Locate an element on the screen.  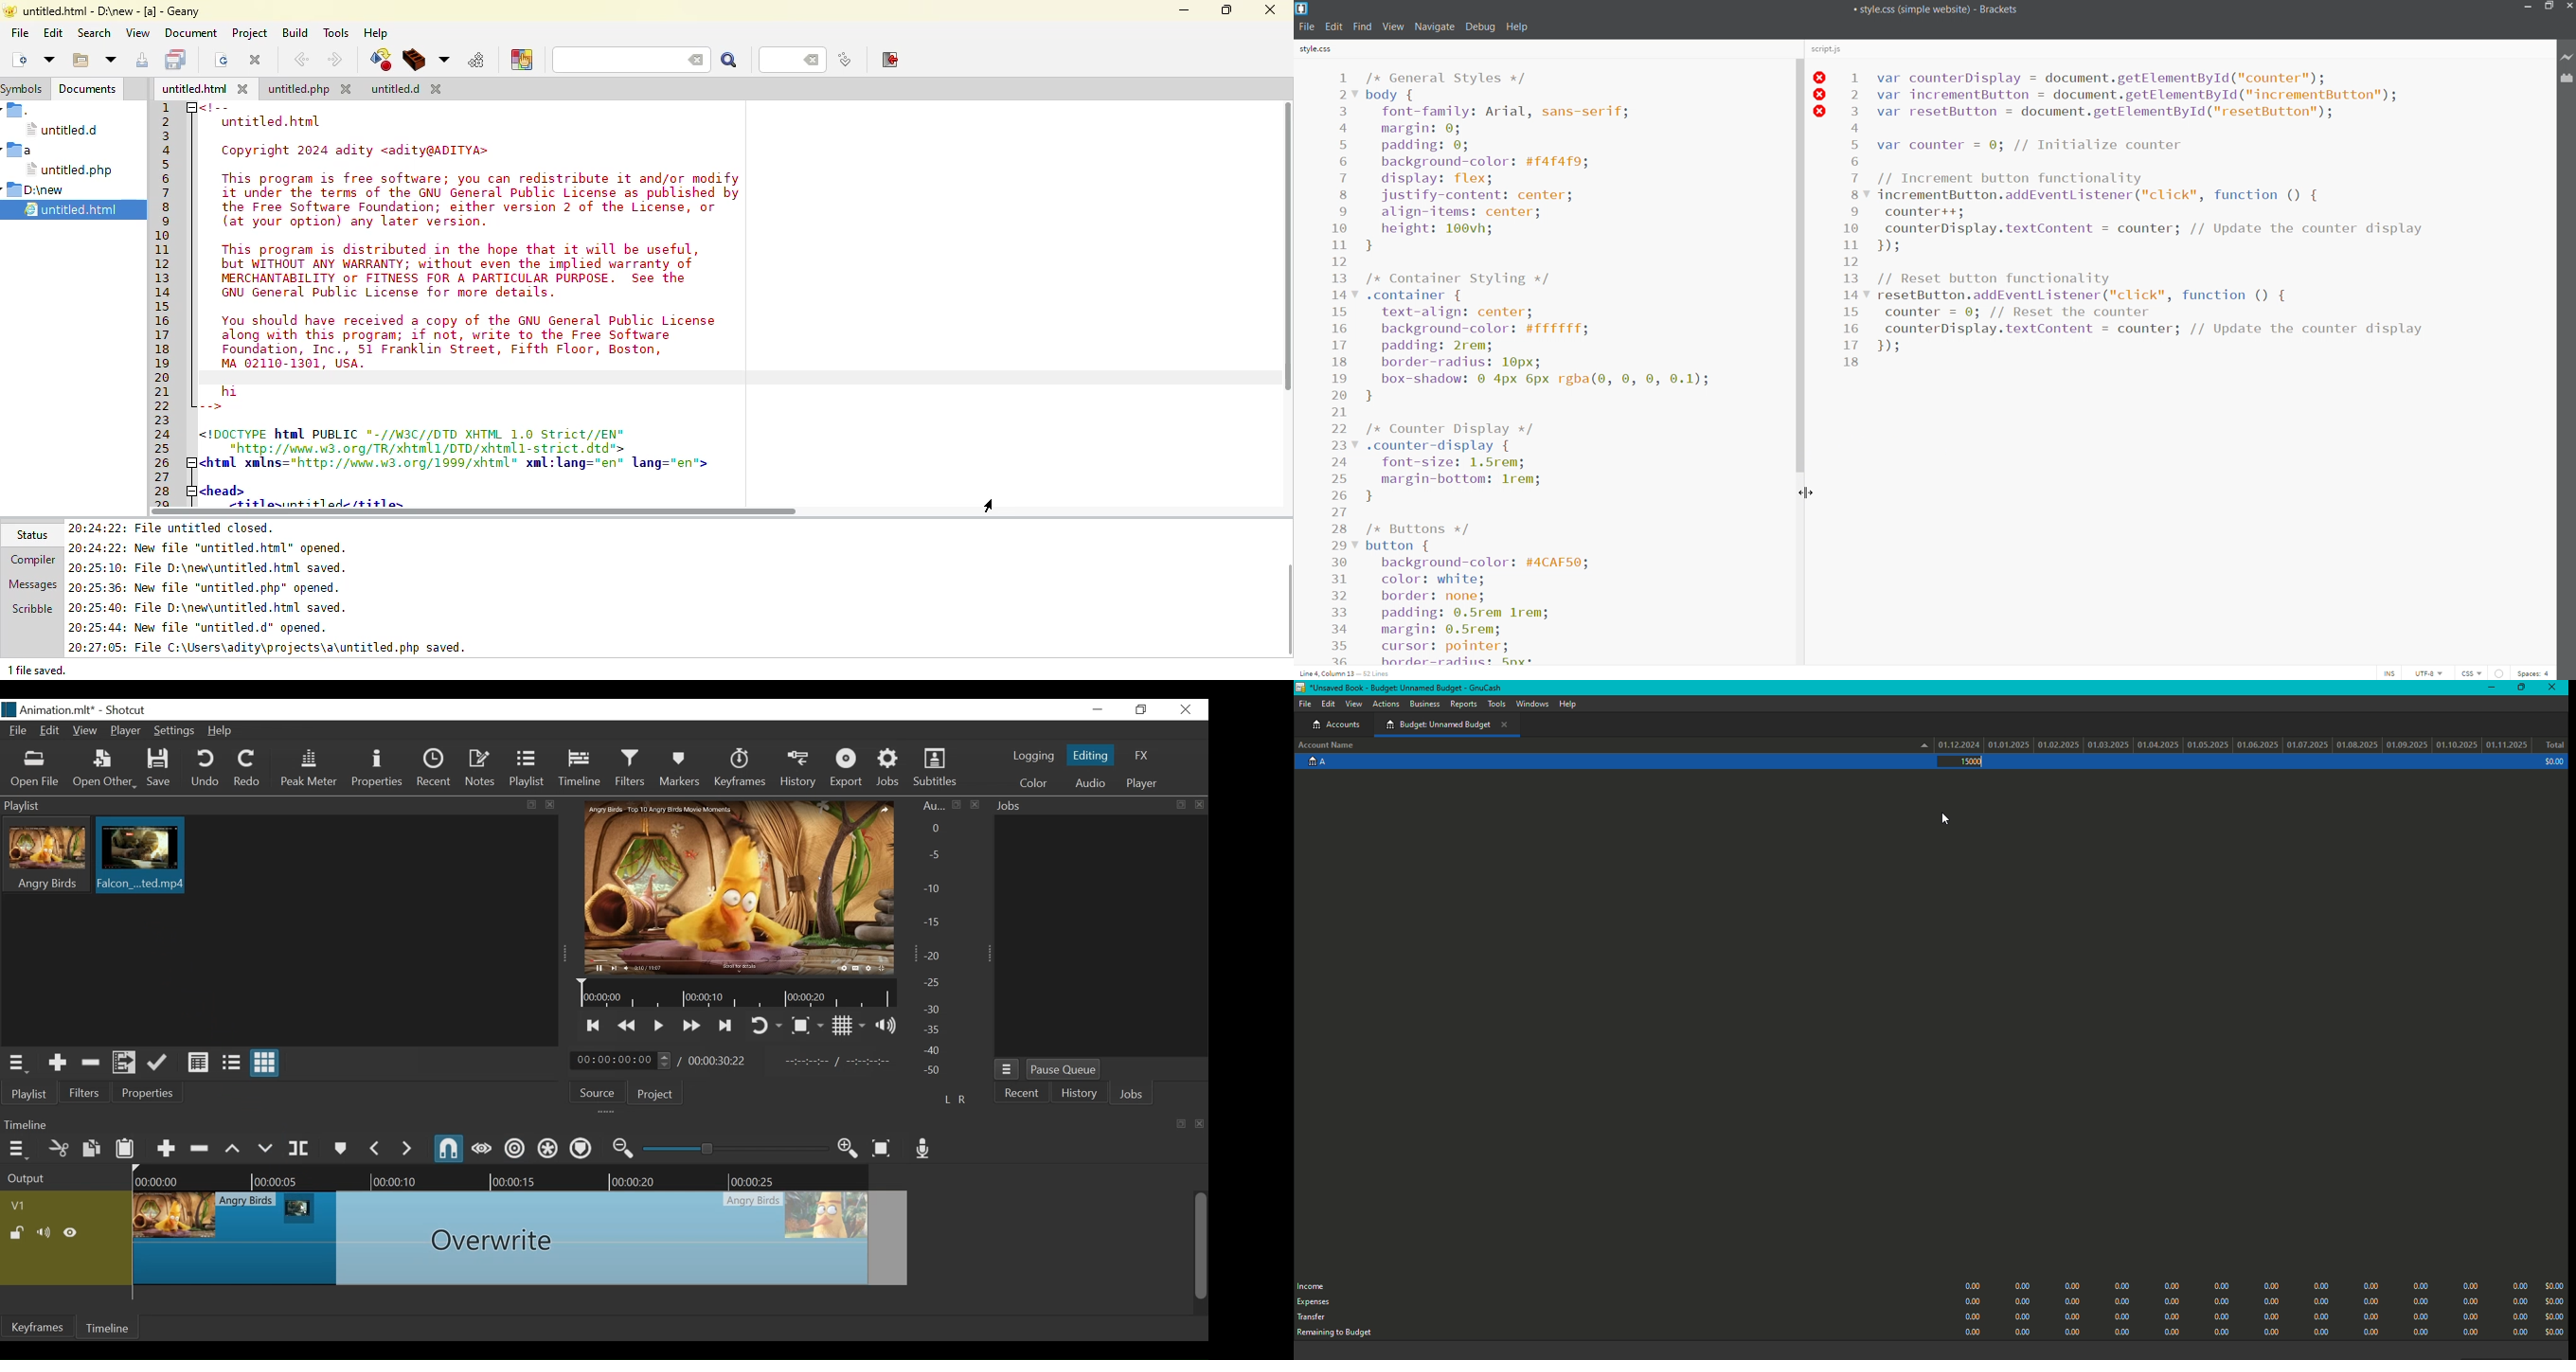
live preview is located at coordinates (2564, 56).